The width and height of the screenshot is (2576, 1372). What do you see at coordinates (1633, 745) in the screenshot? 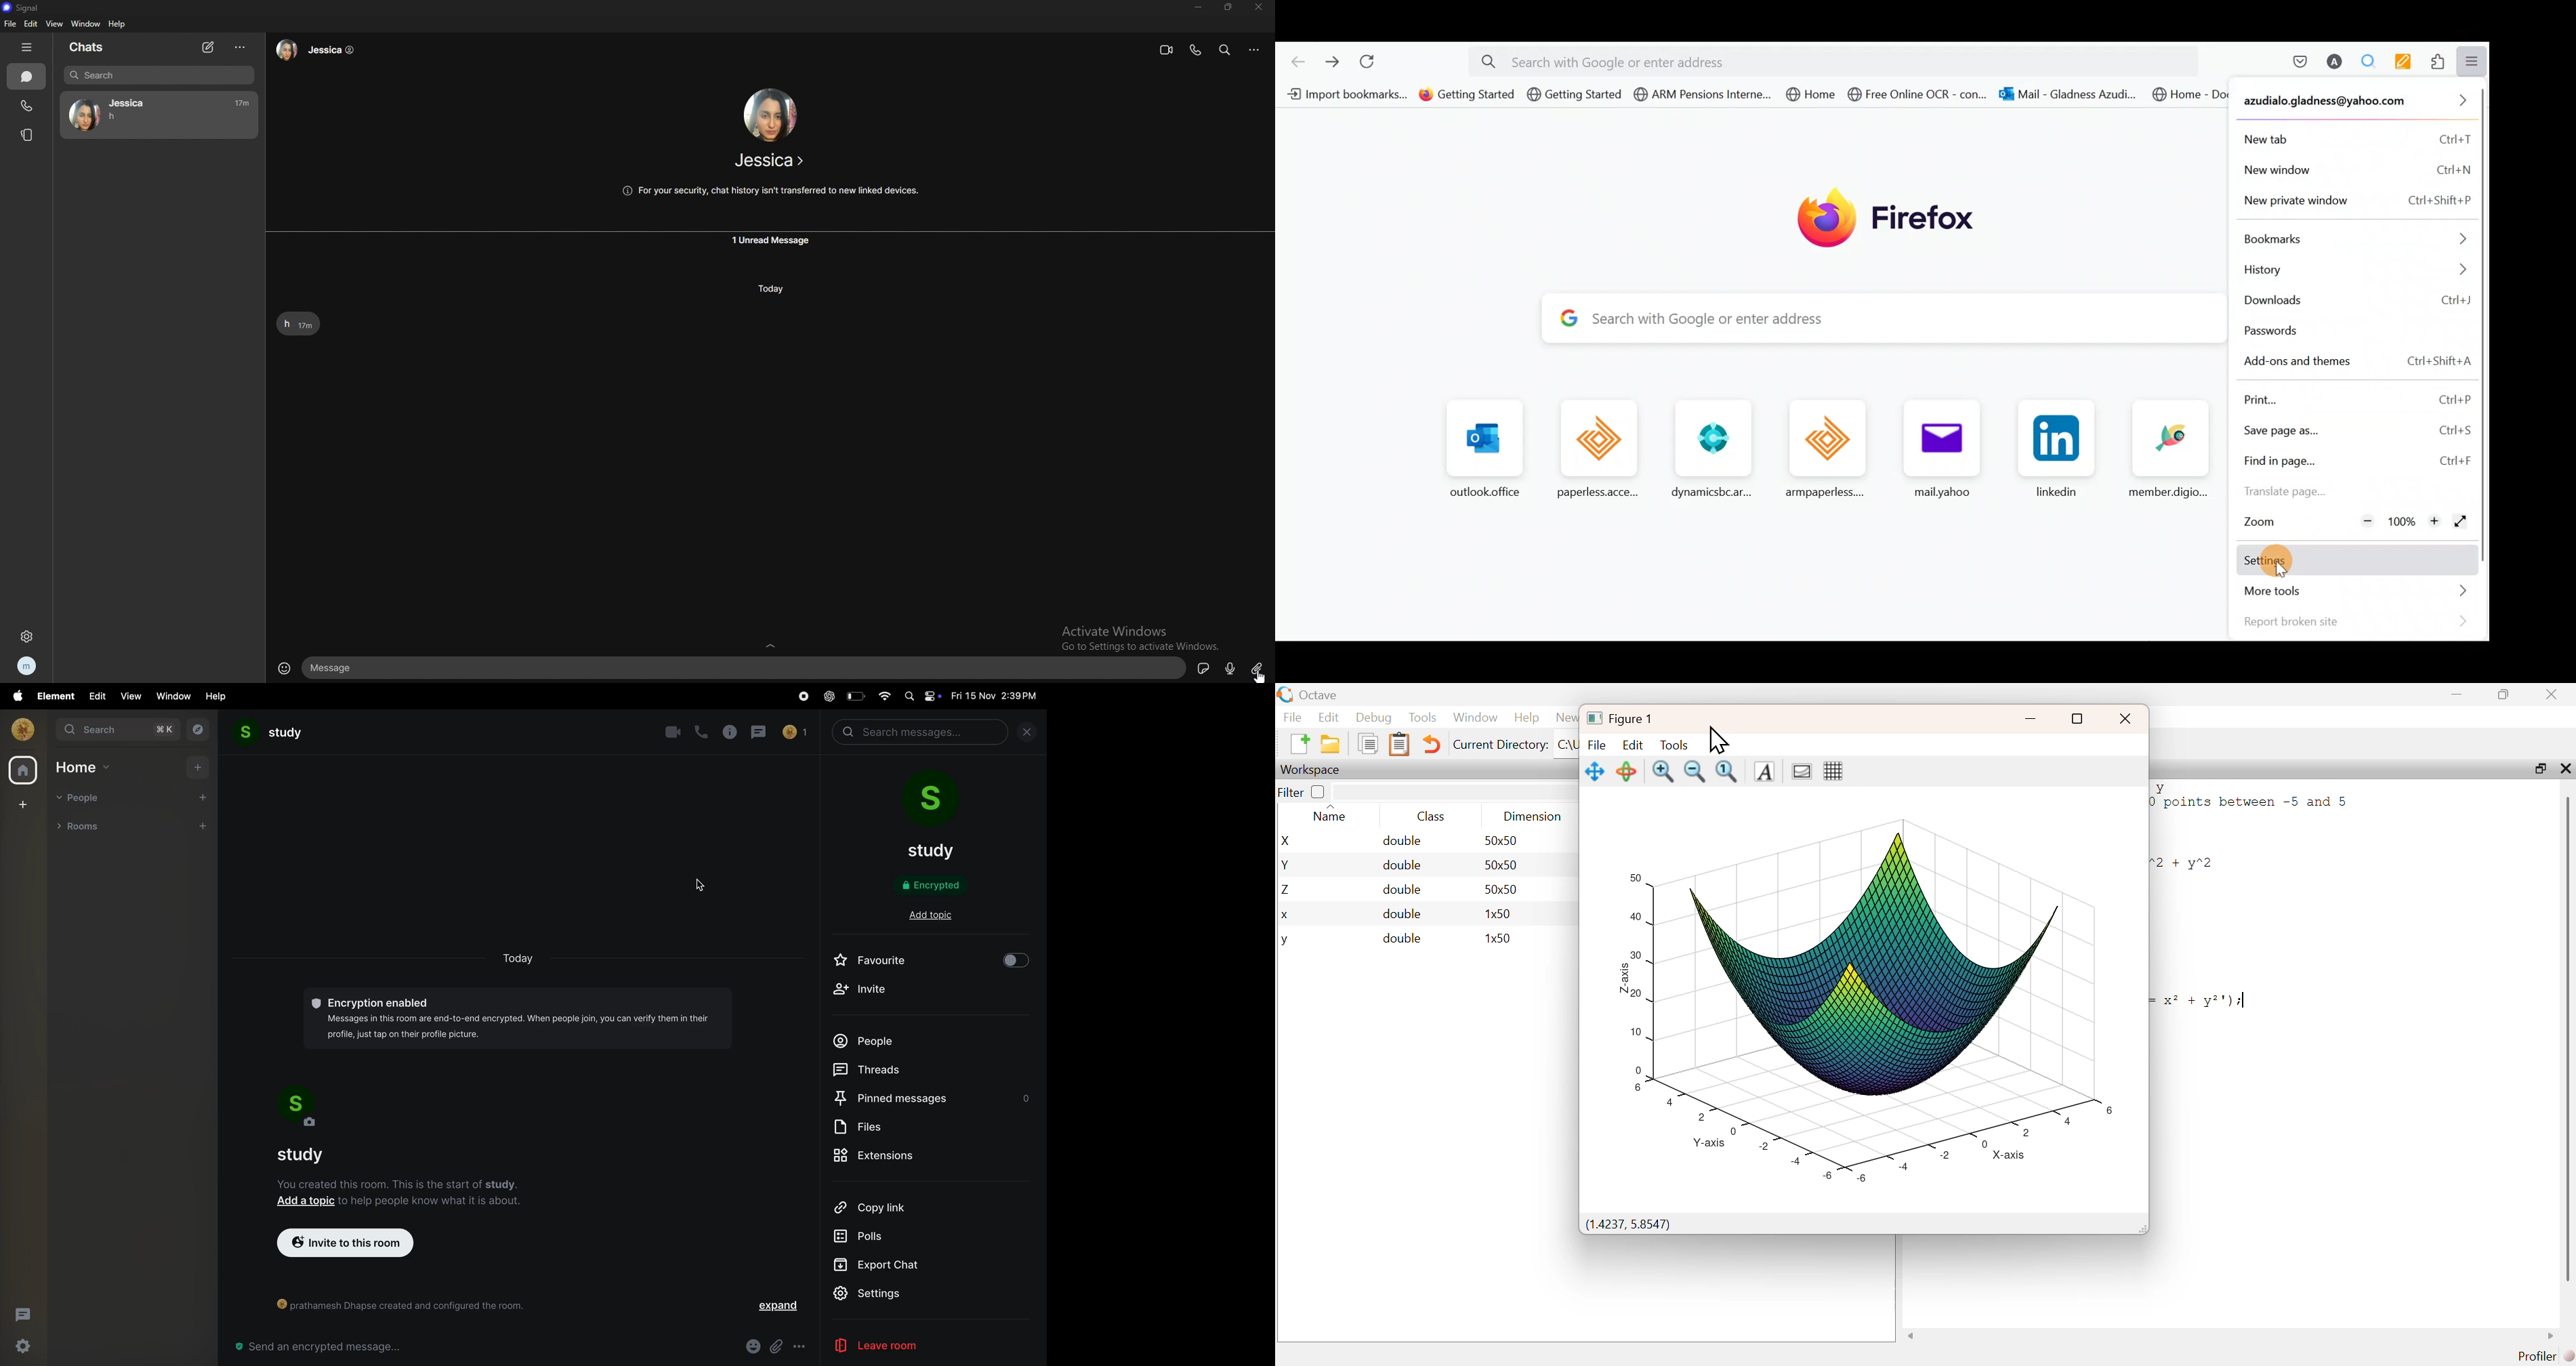
I see `Edit` at bounding box center [1633, 745].